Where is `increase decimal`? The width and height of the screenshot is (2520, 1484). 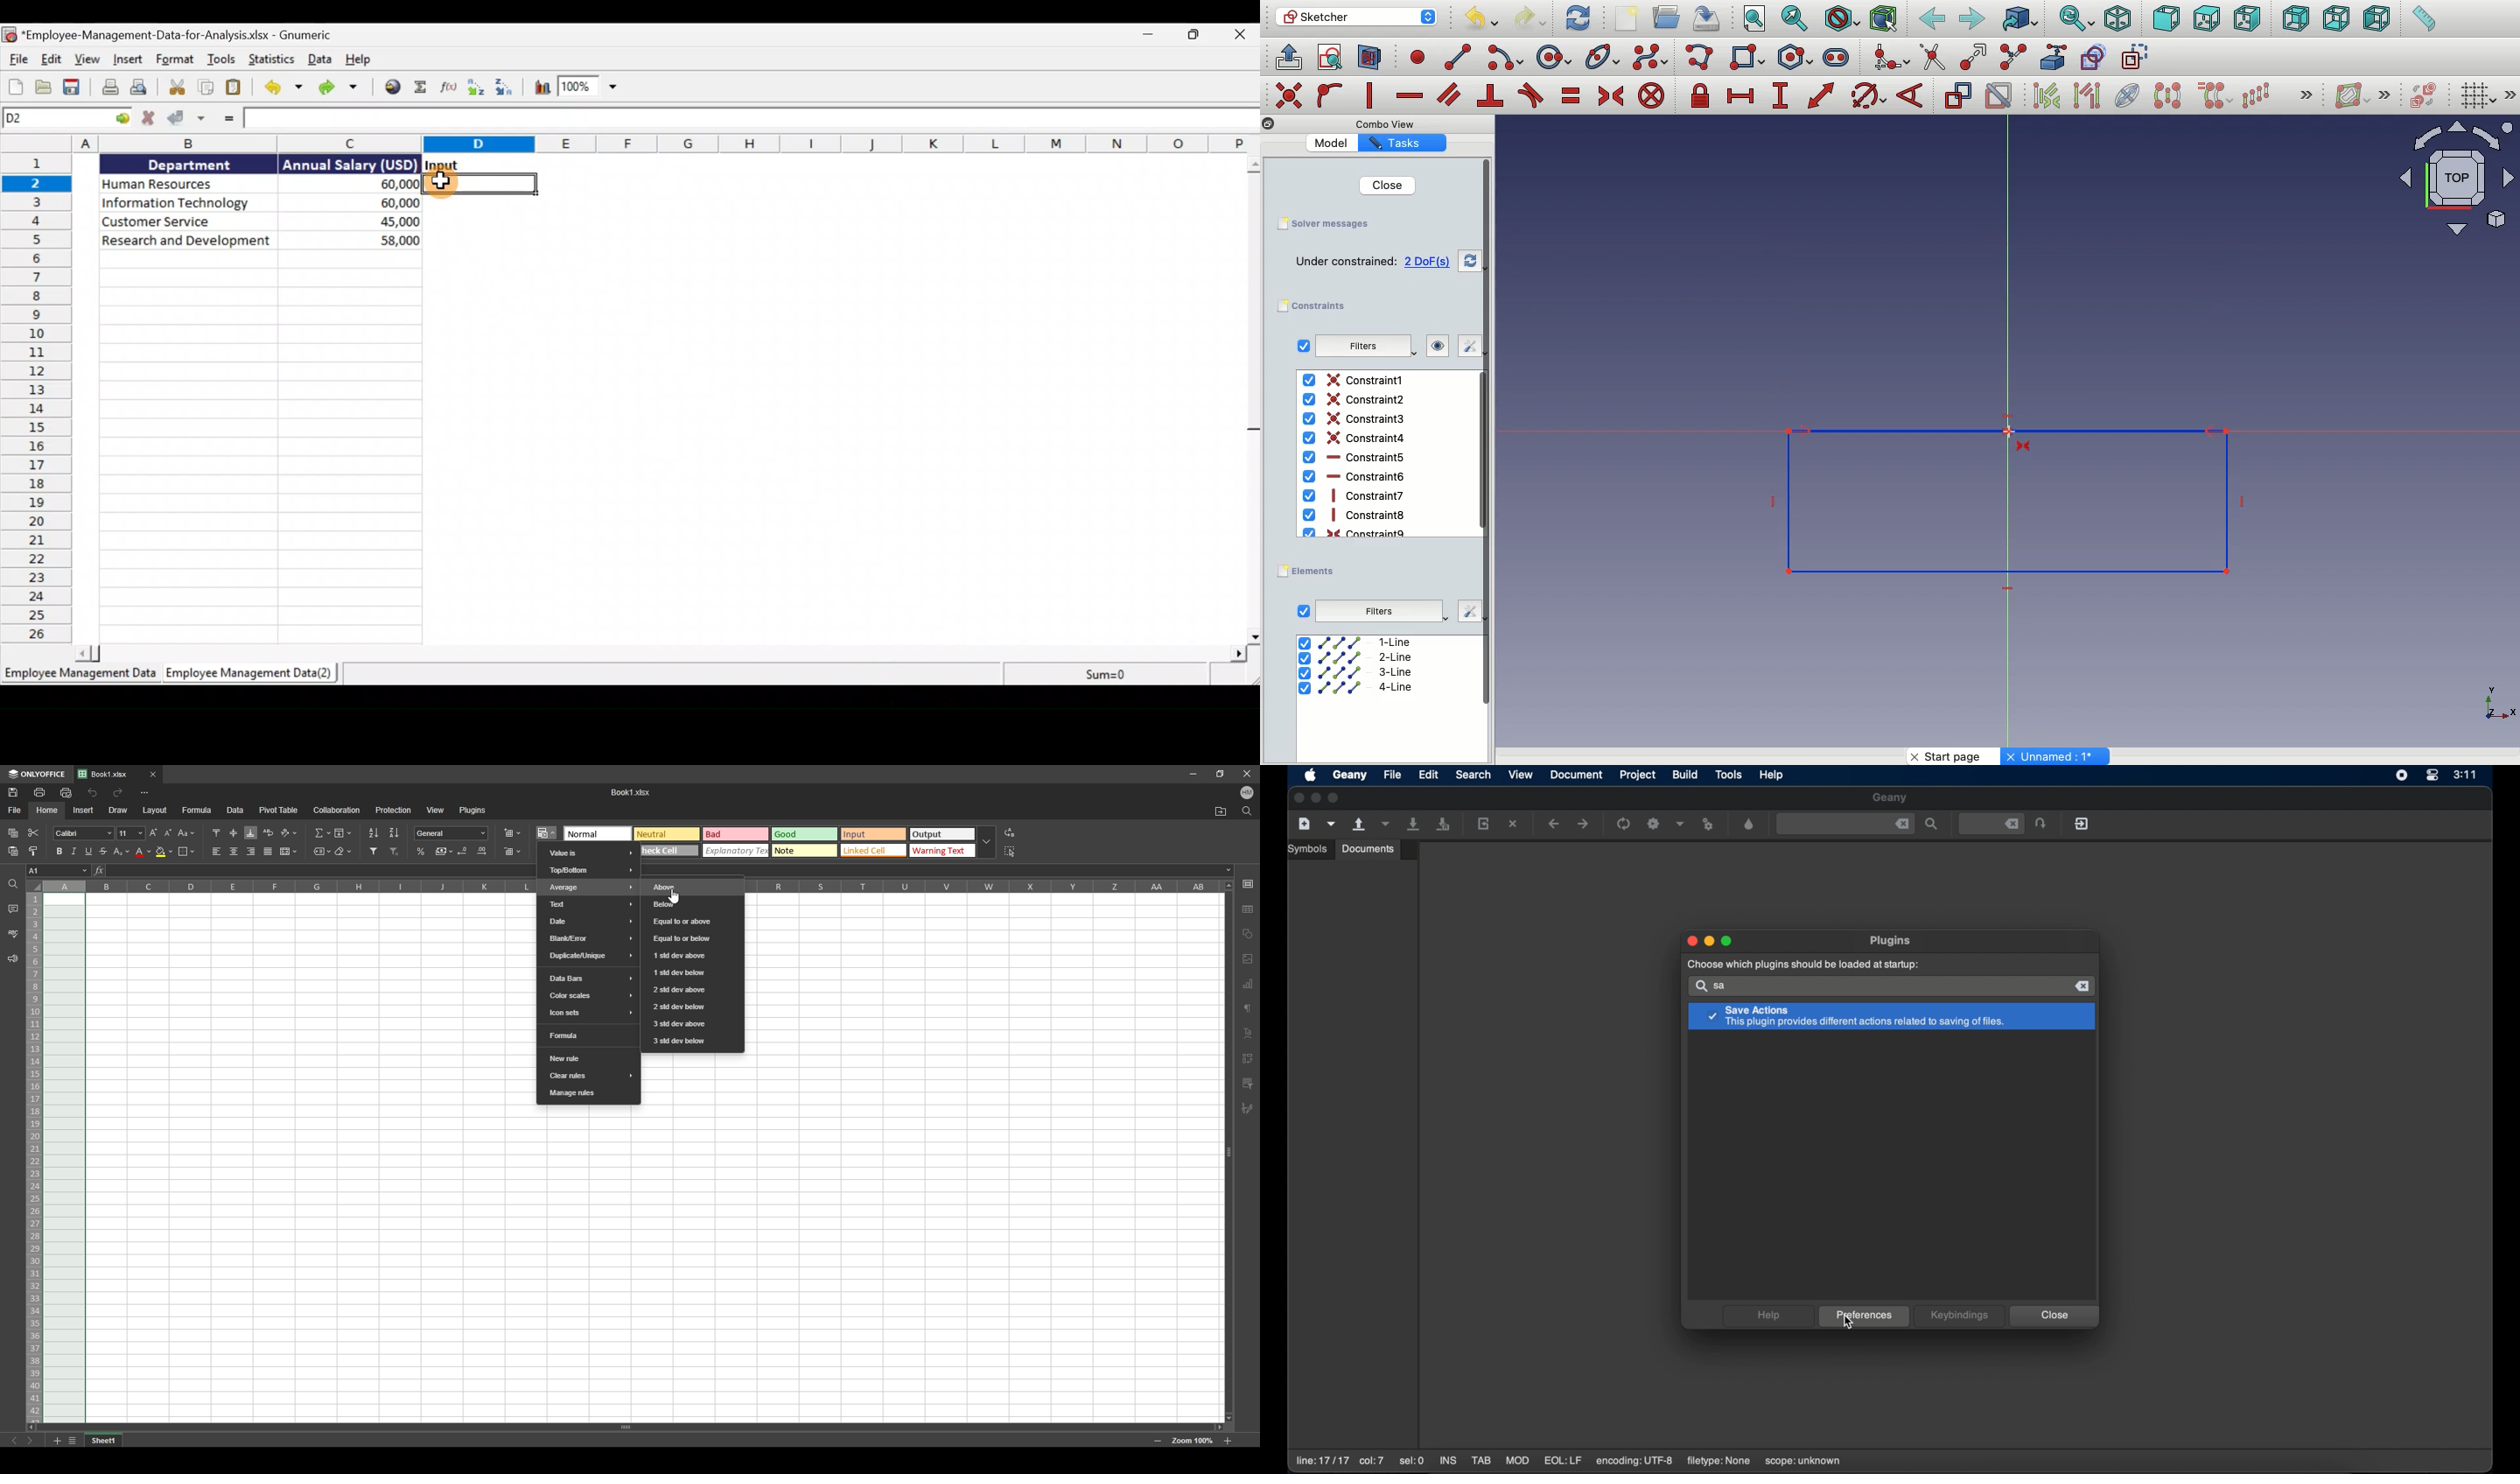
increase decimal is located at coordinates (482, 851).